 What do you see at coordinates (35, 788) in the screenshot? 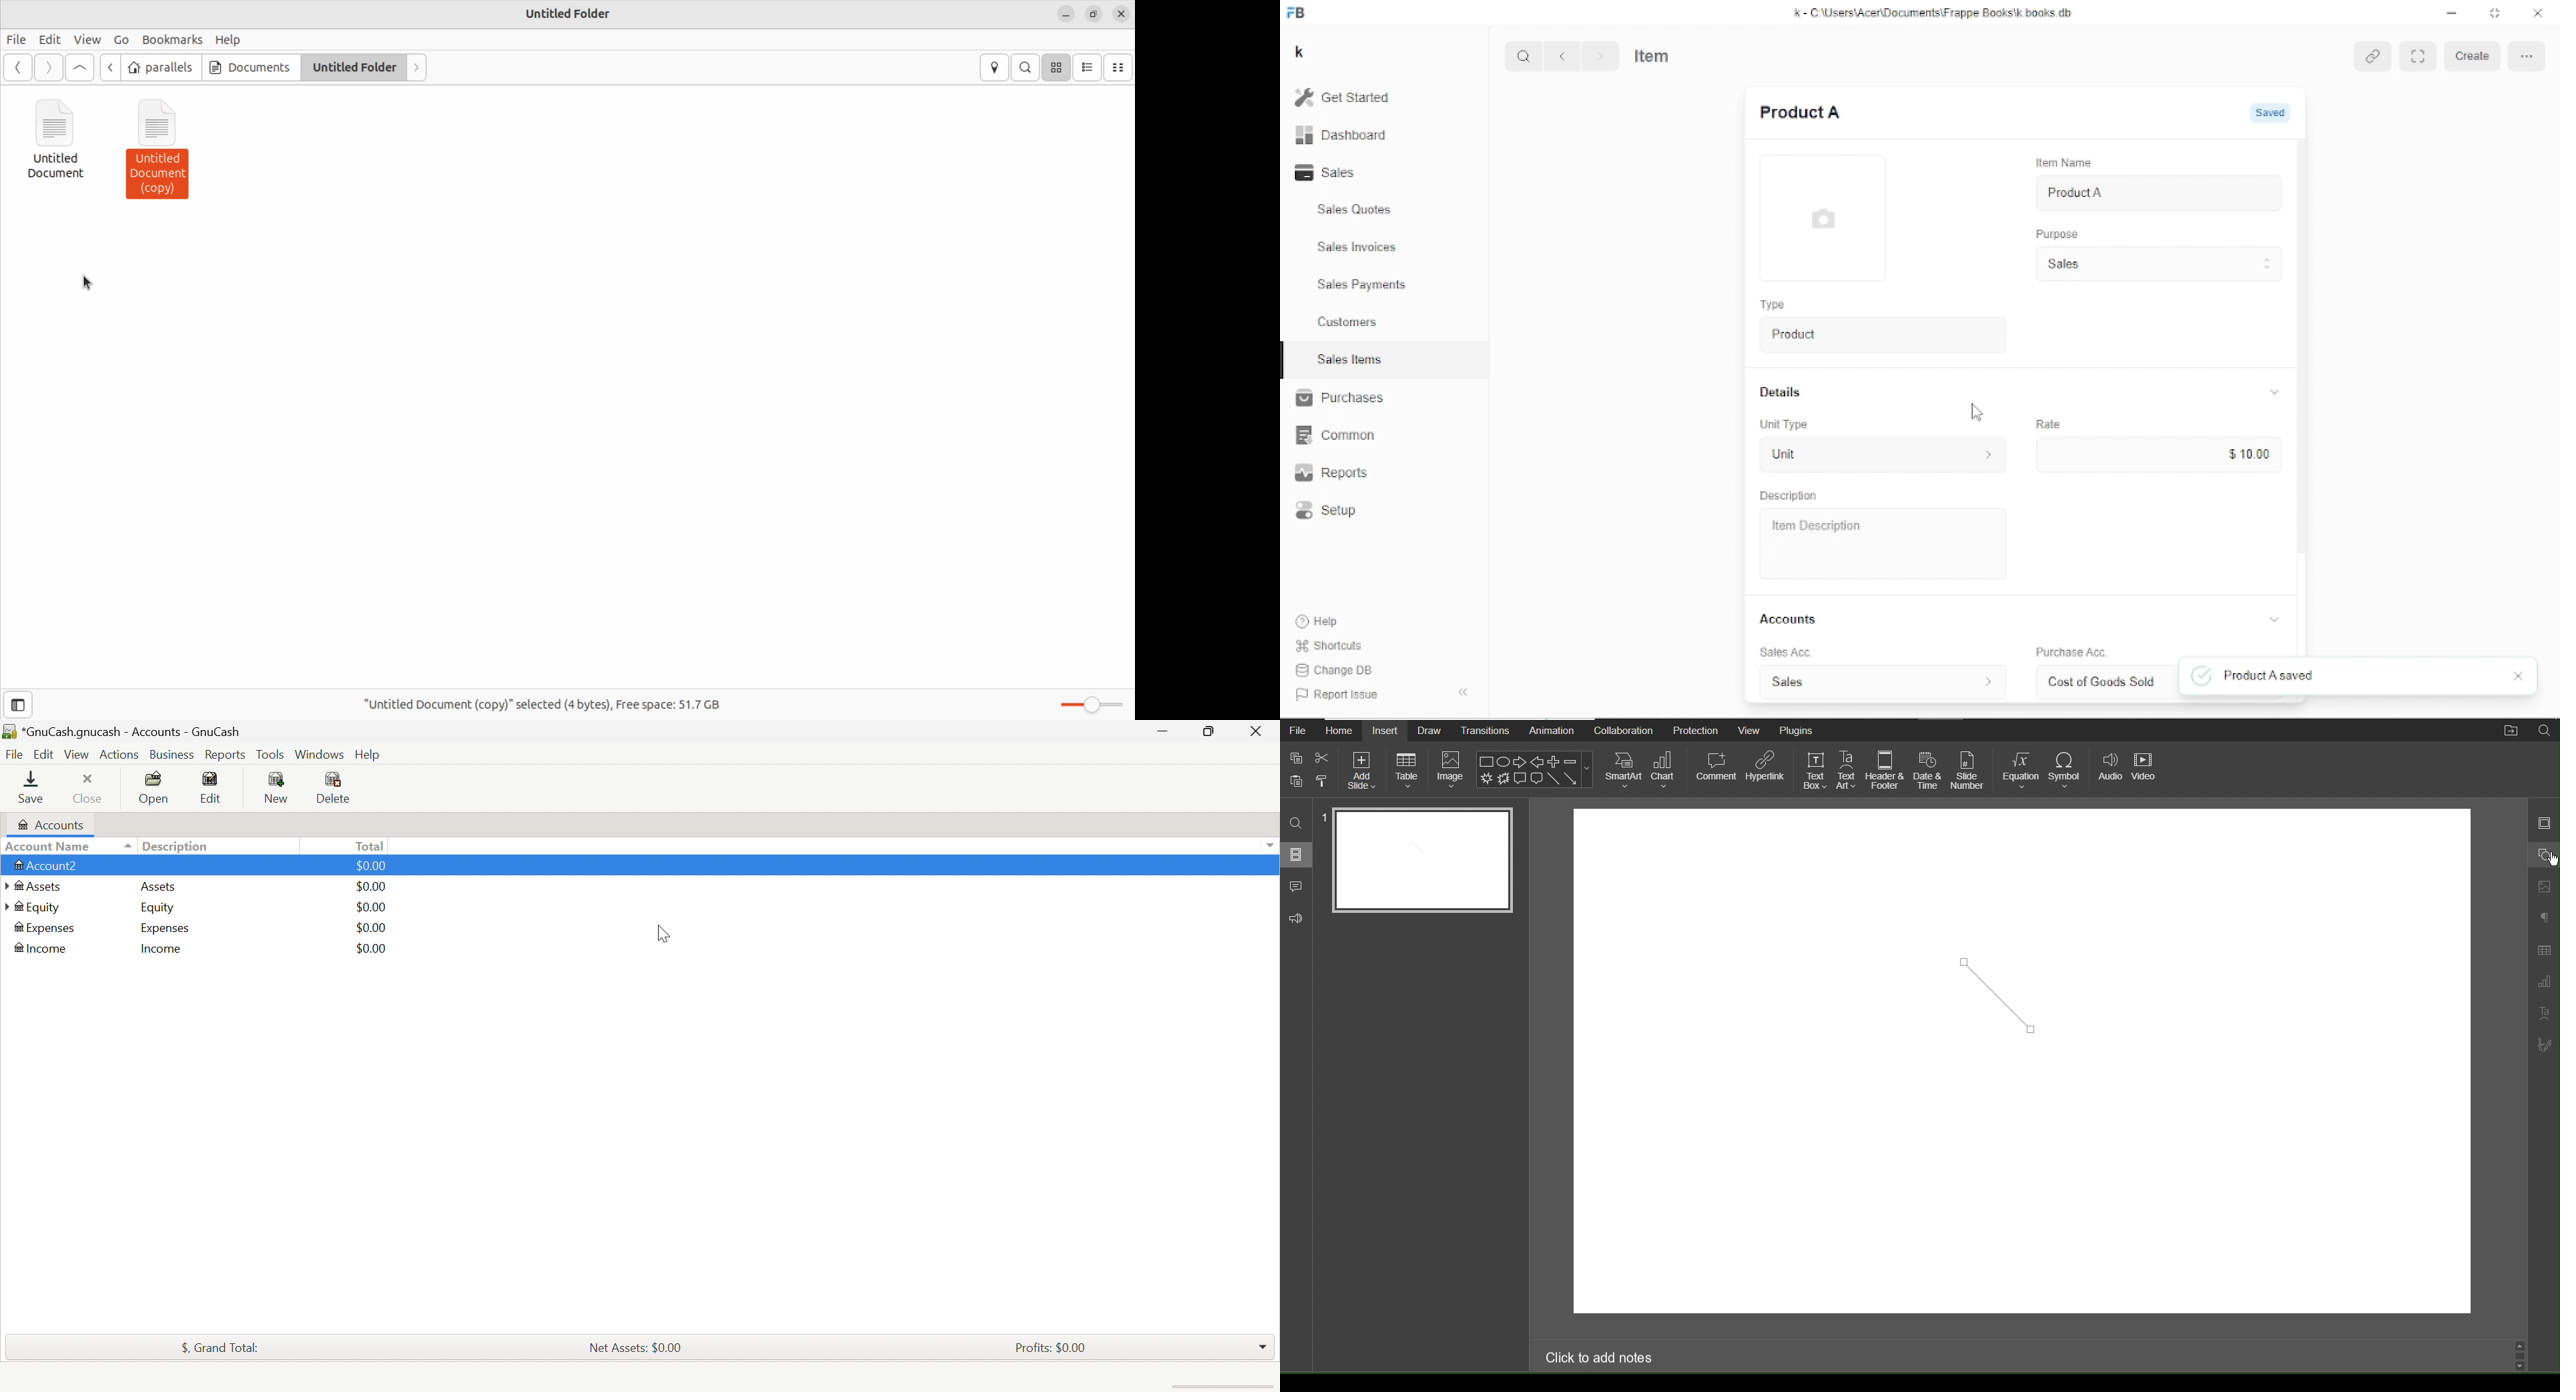
I see `Save` at bounding box center [35, 788].